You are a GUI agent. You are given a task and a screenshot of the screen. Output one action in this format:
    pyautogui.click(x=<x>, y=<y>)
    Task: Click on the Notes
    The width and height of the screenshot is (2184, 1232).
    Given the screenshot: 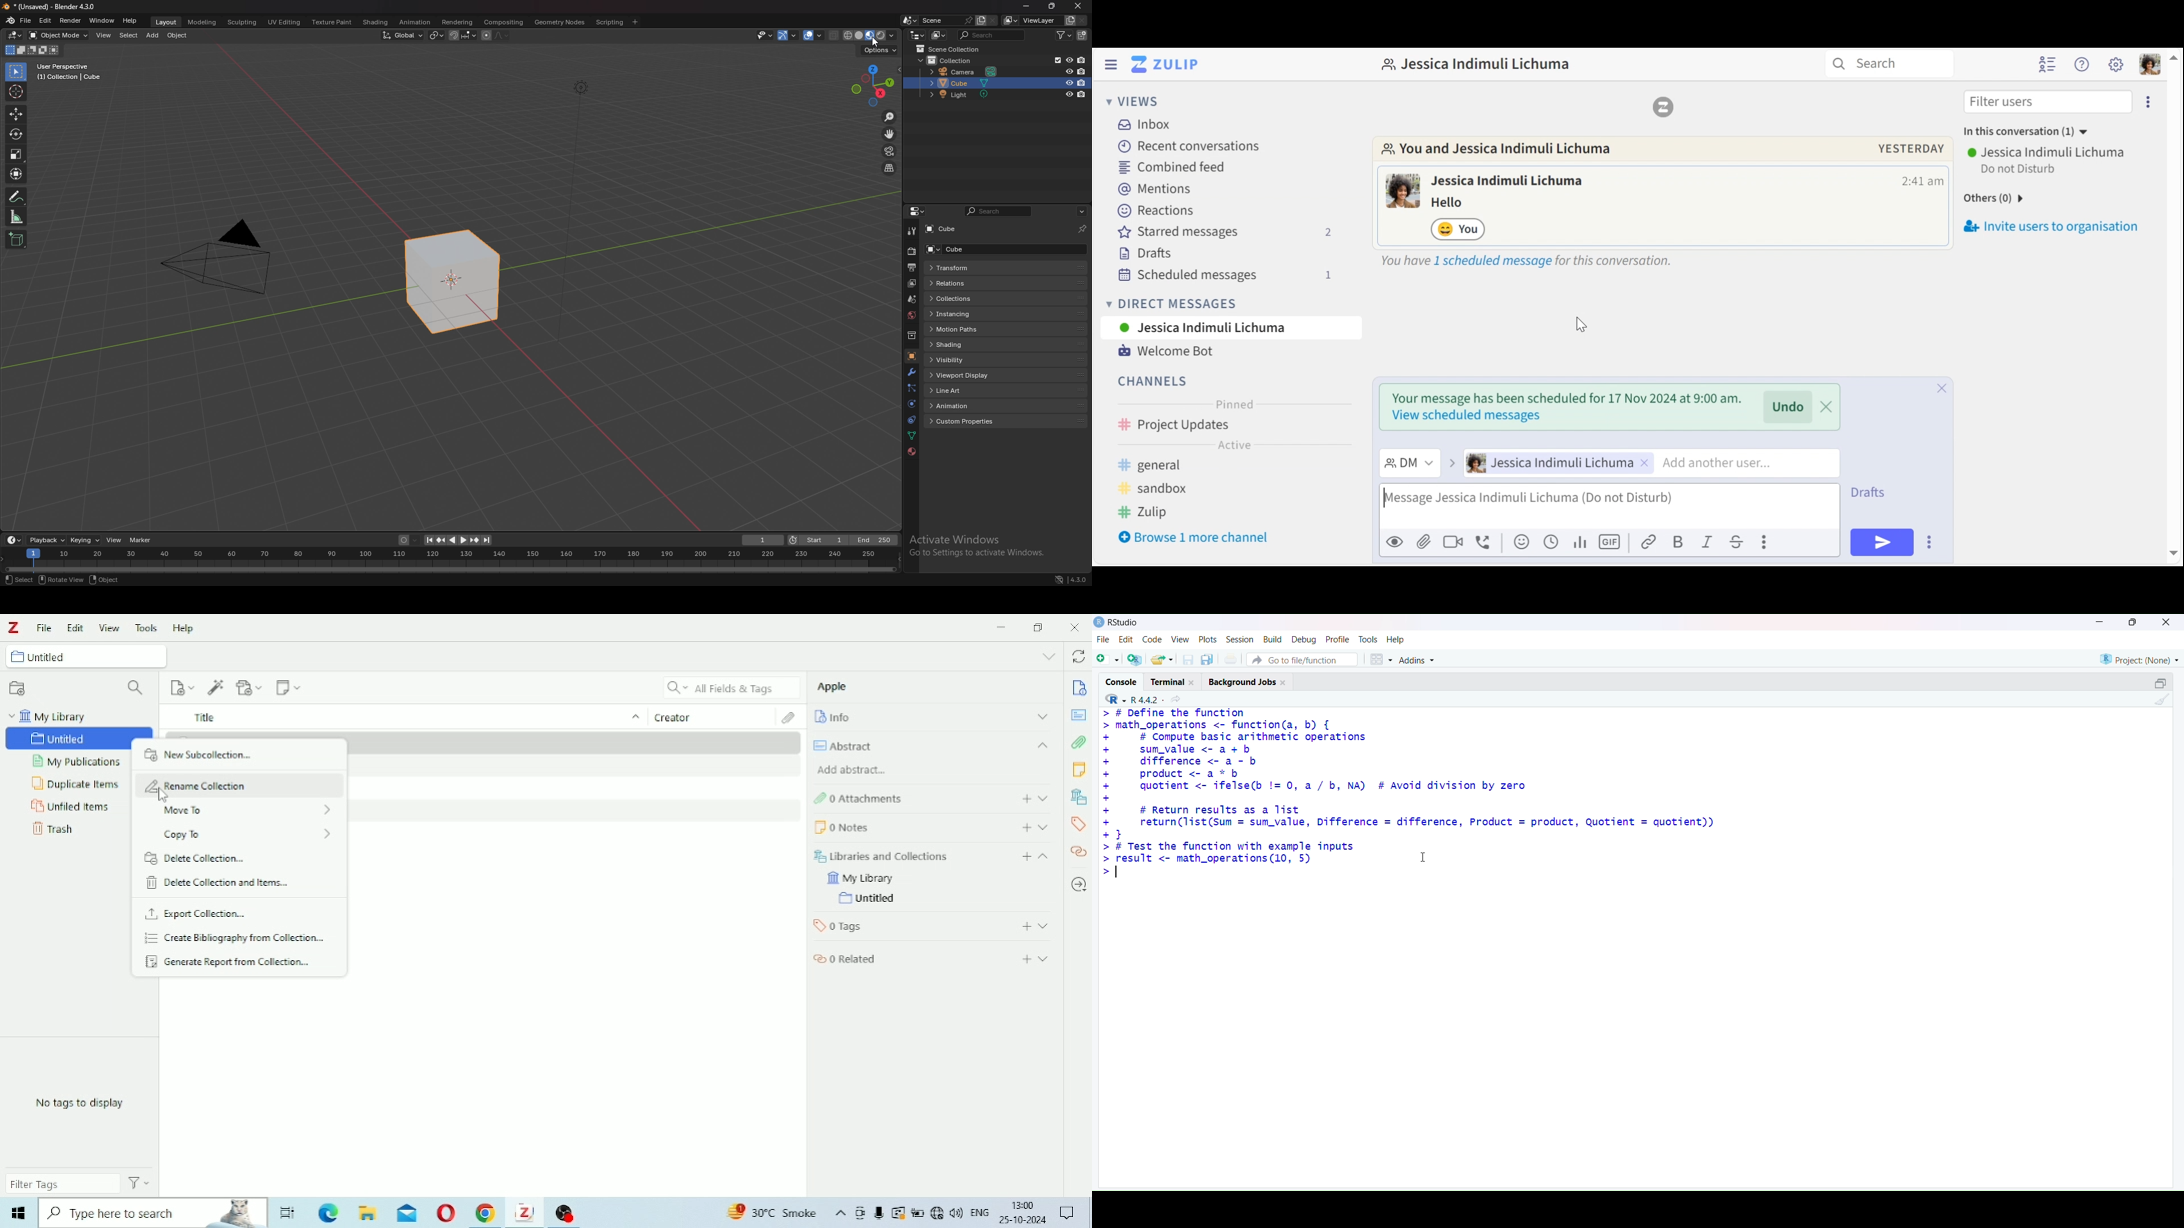 What is the action you would take?
    pyautogui.click(x=840, y=828)
    